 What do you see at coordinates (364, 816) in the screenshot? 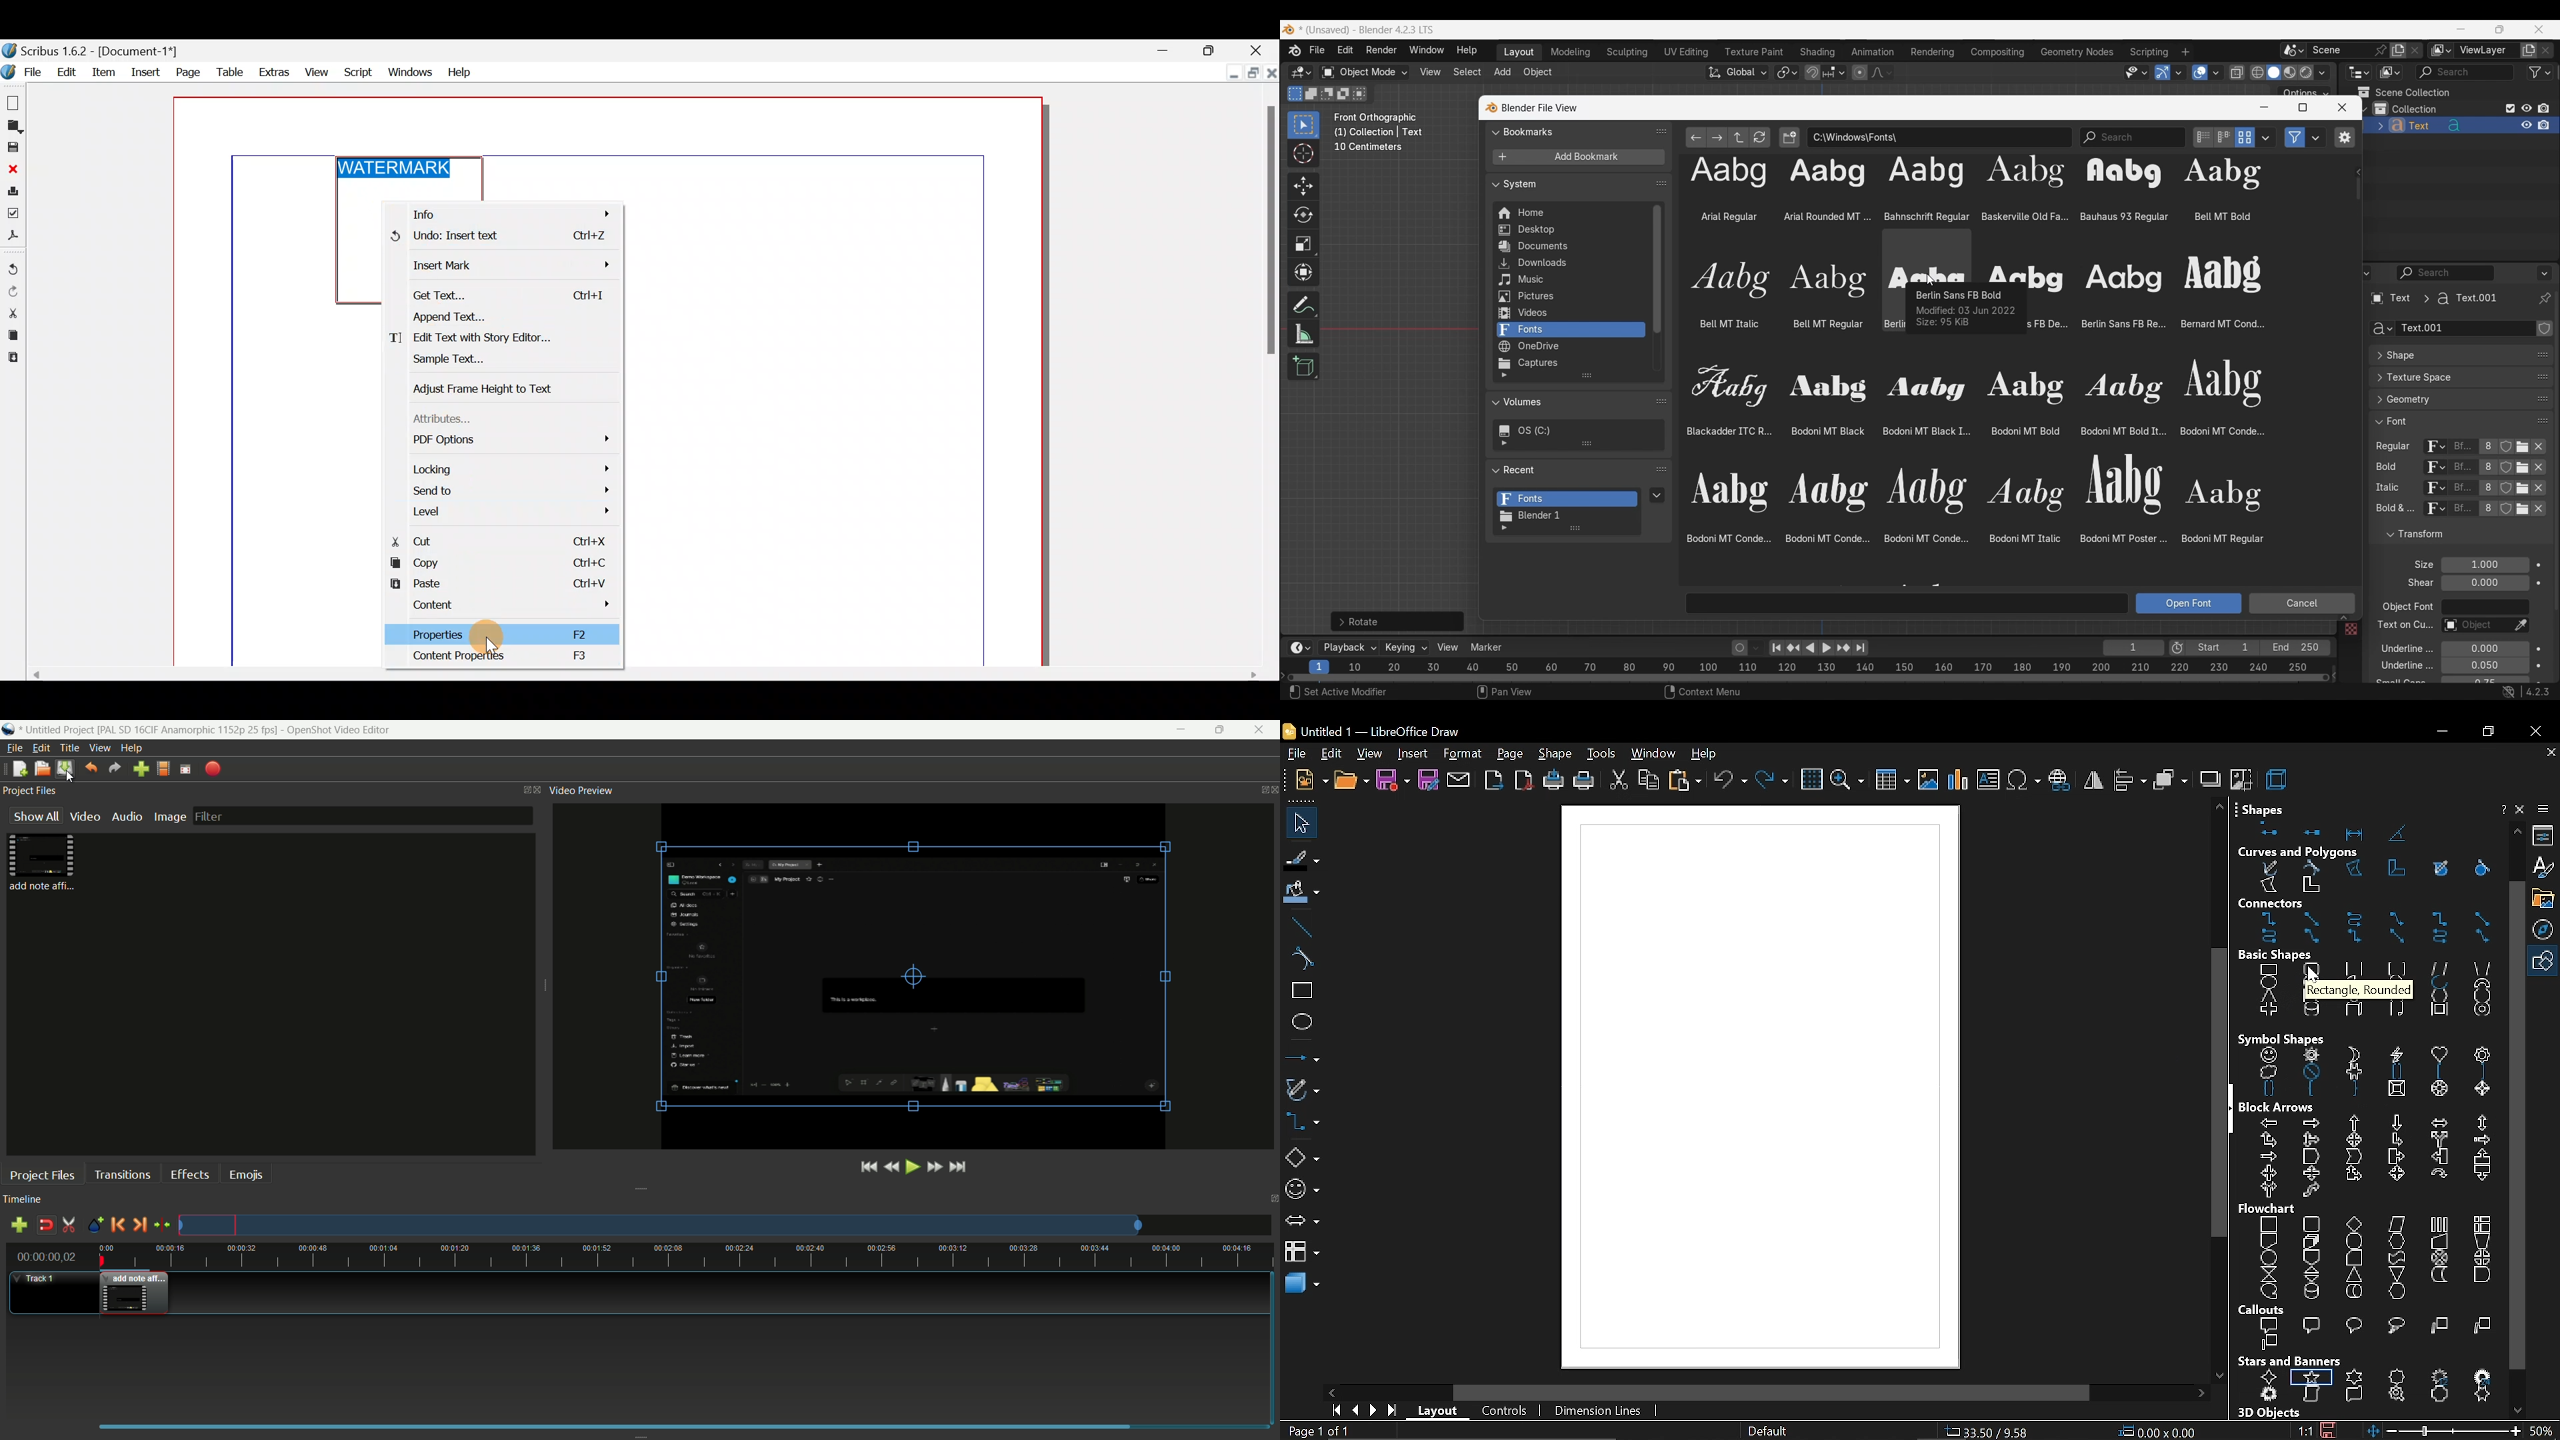
I see `filter bar` at bounding box center [364, 816].